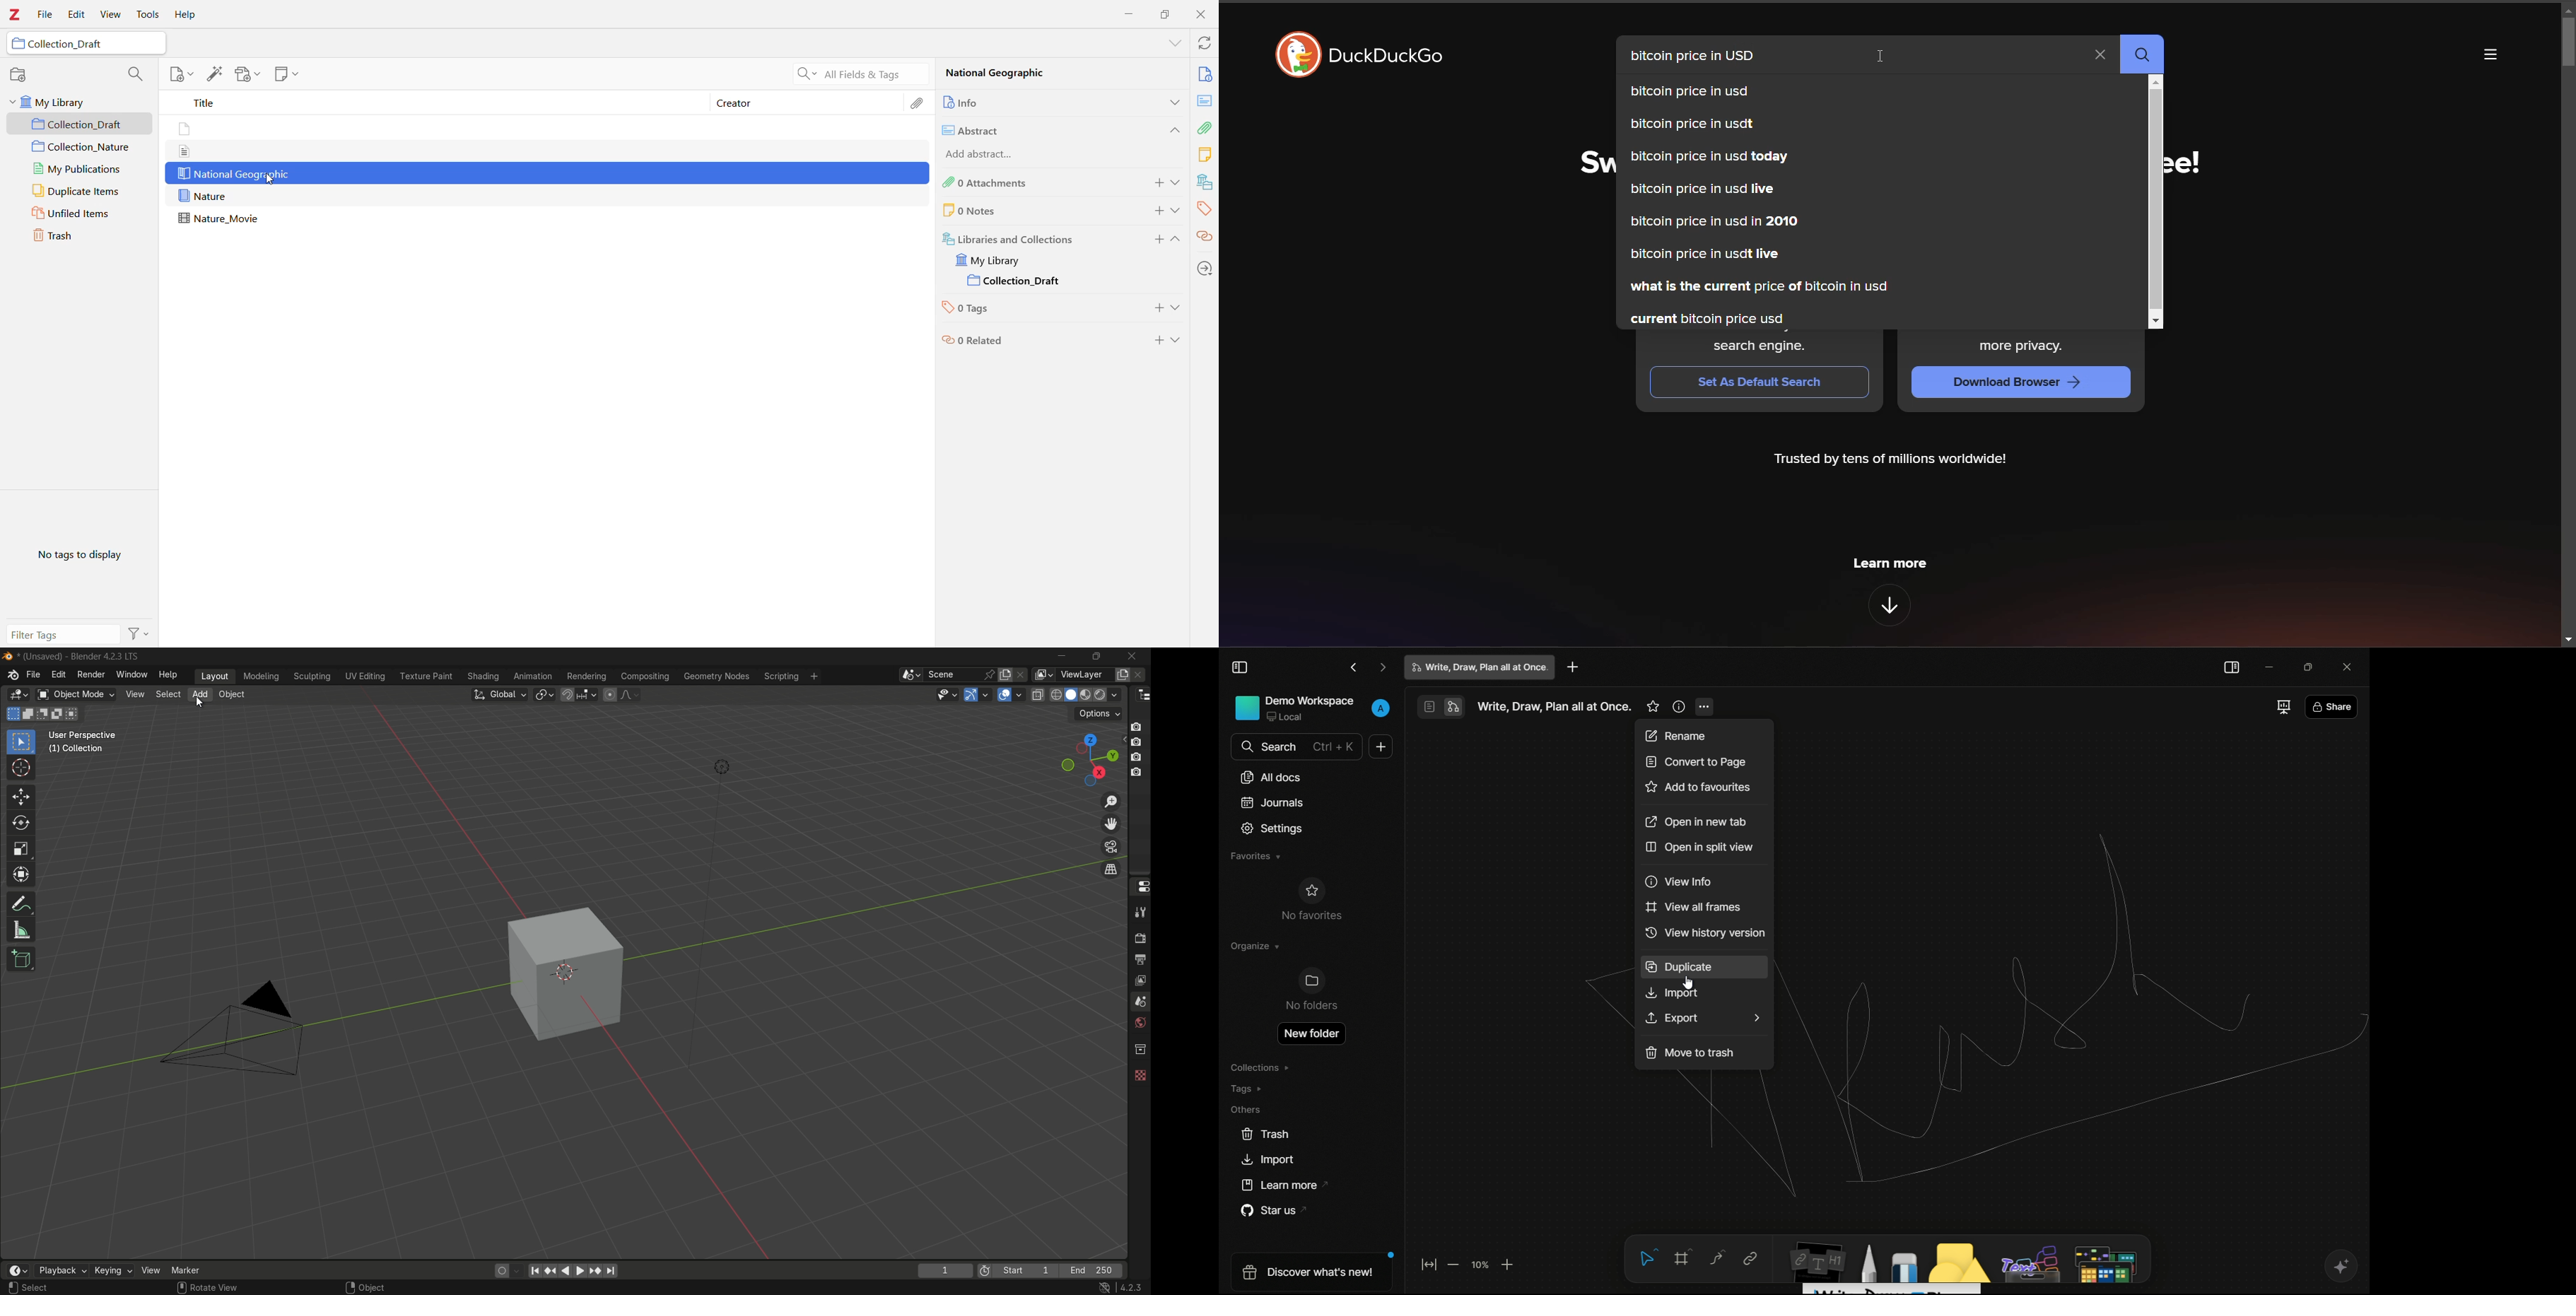 Image resolution: width=2576 pixels, height=1316 pixels. What do you see at coordinates (244, 74) in the screenshot?
I see `Add Attachment` at bounding box center [244, 74].